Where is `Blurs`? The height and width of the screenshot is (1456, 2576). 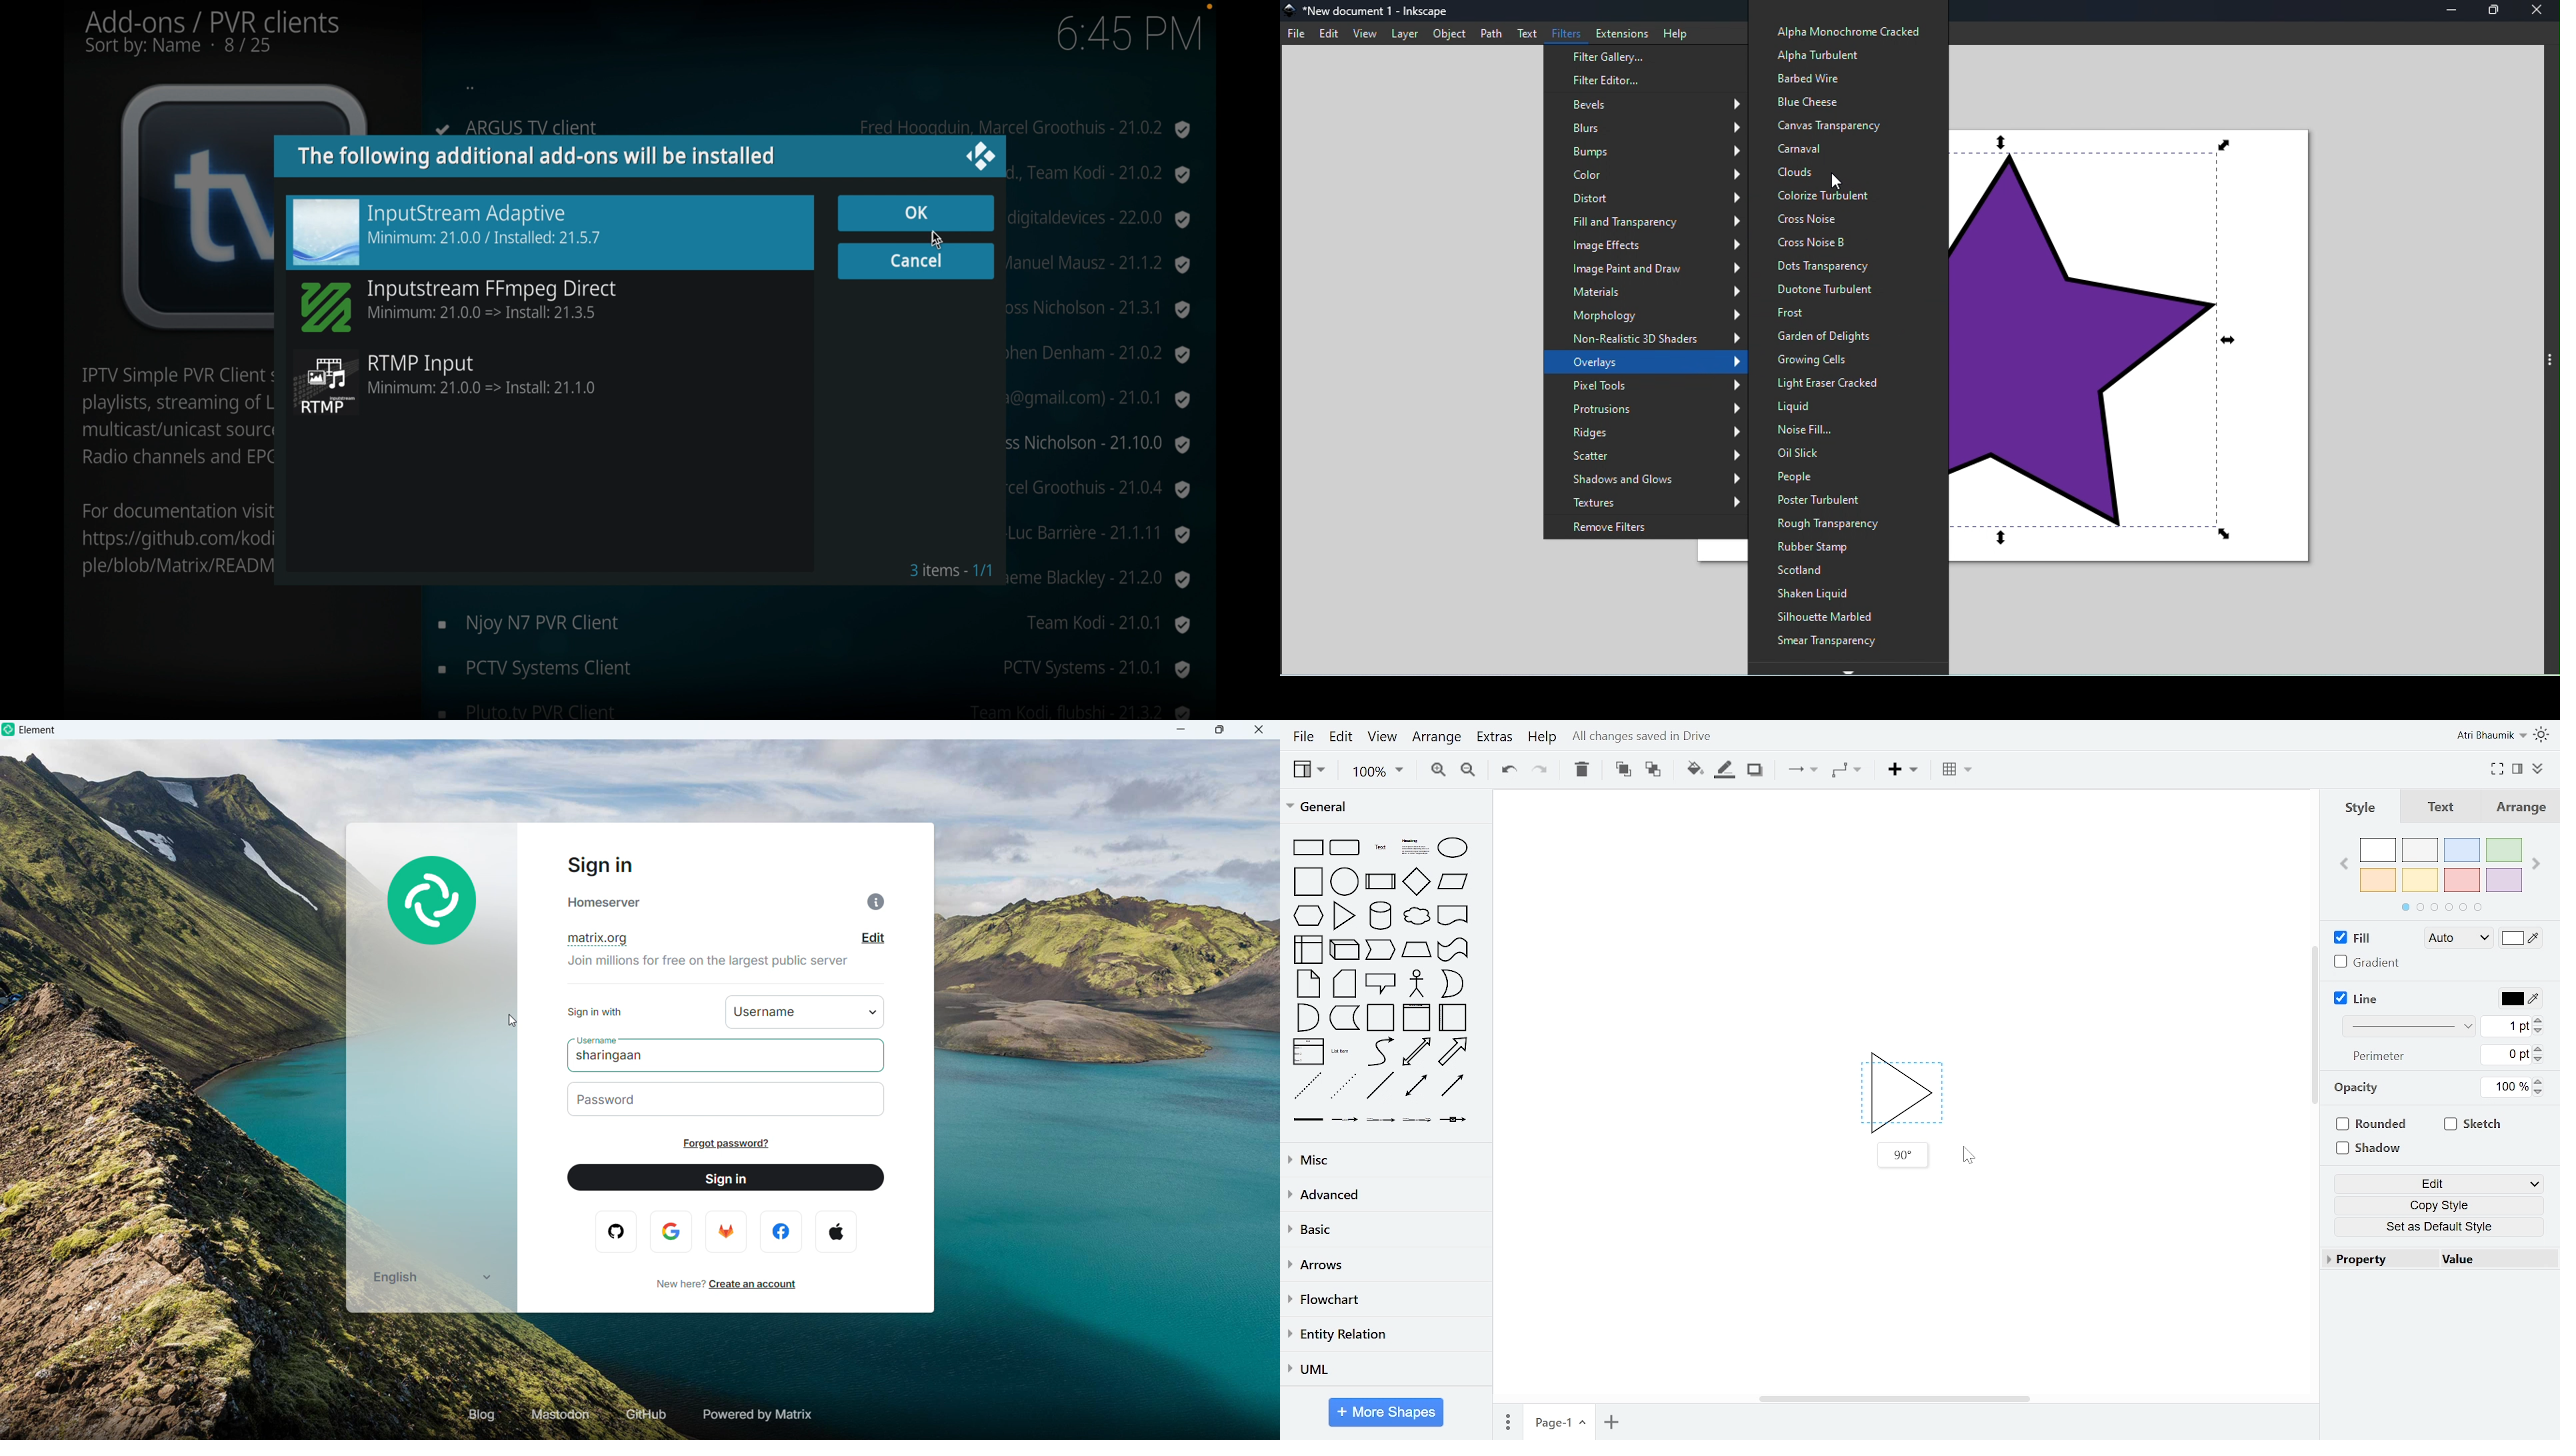 Blurs is located at coordinates (1653, 127).